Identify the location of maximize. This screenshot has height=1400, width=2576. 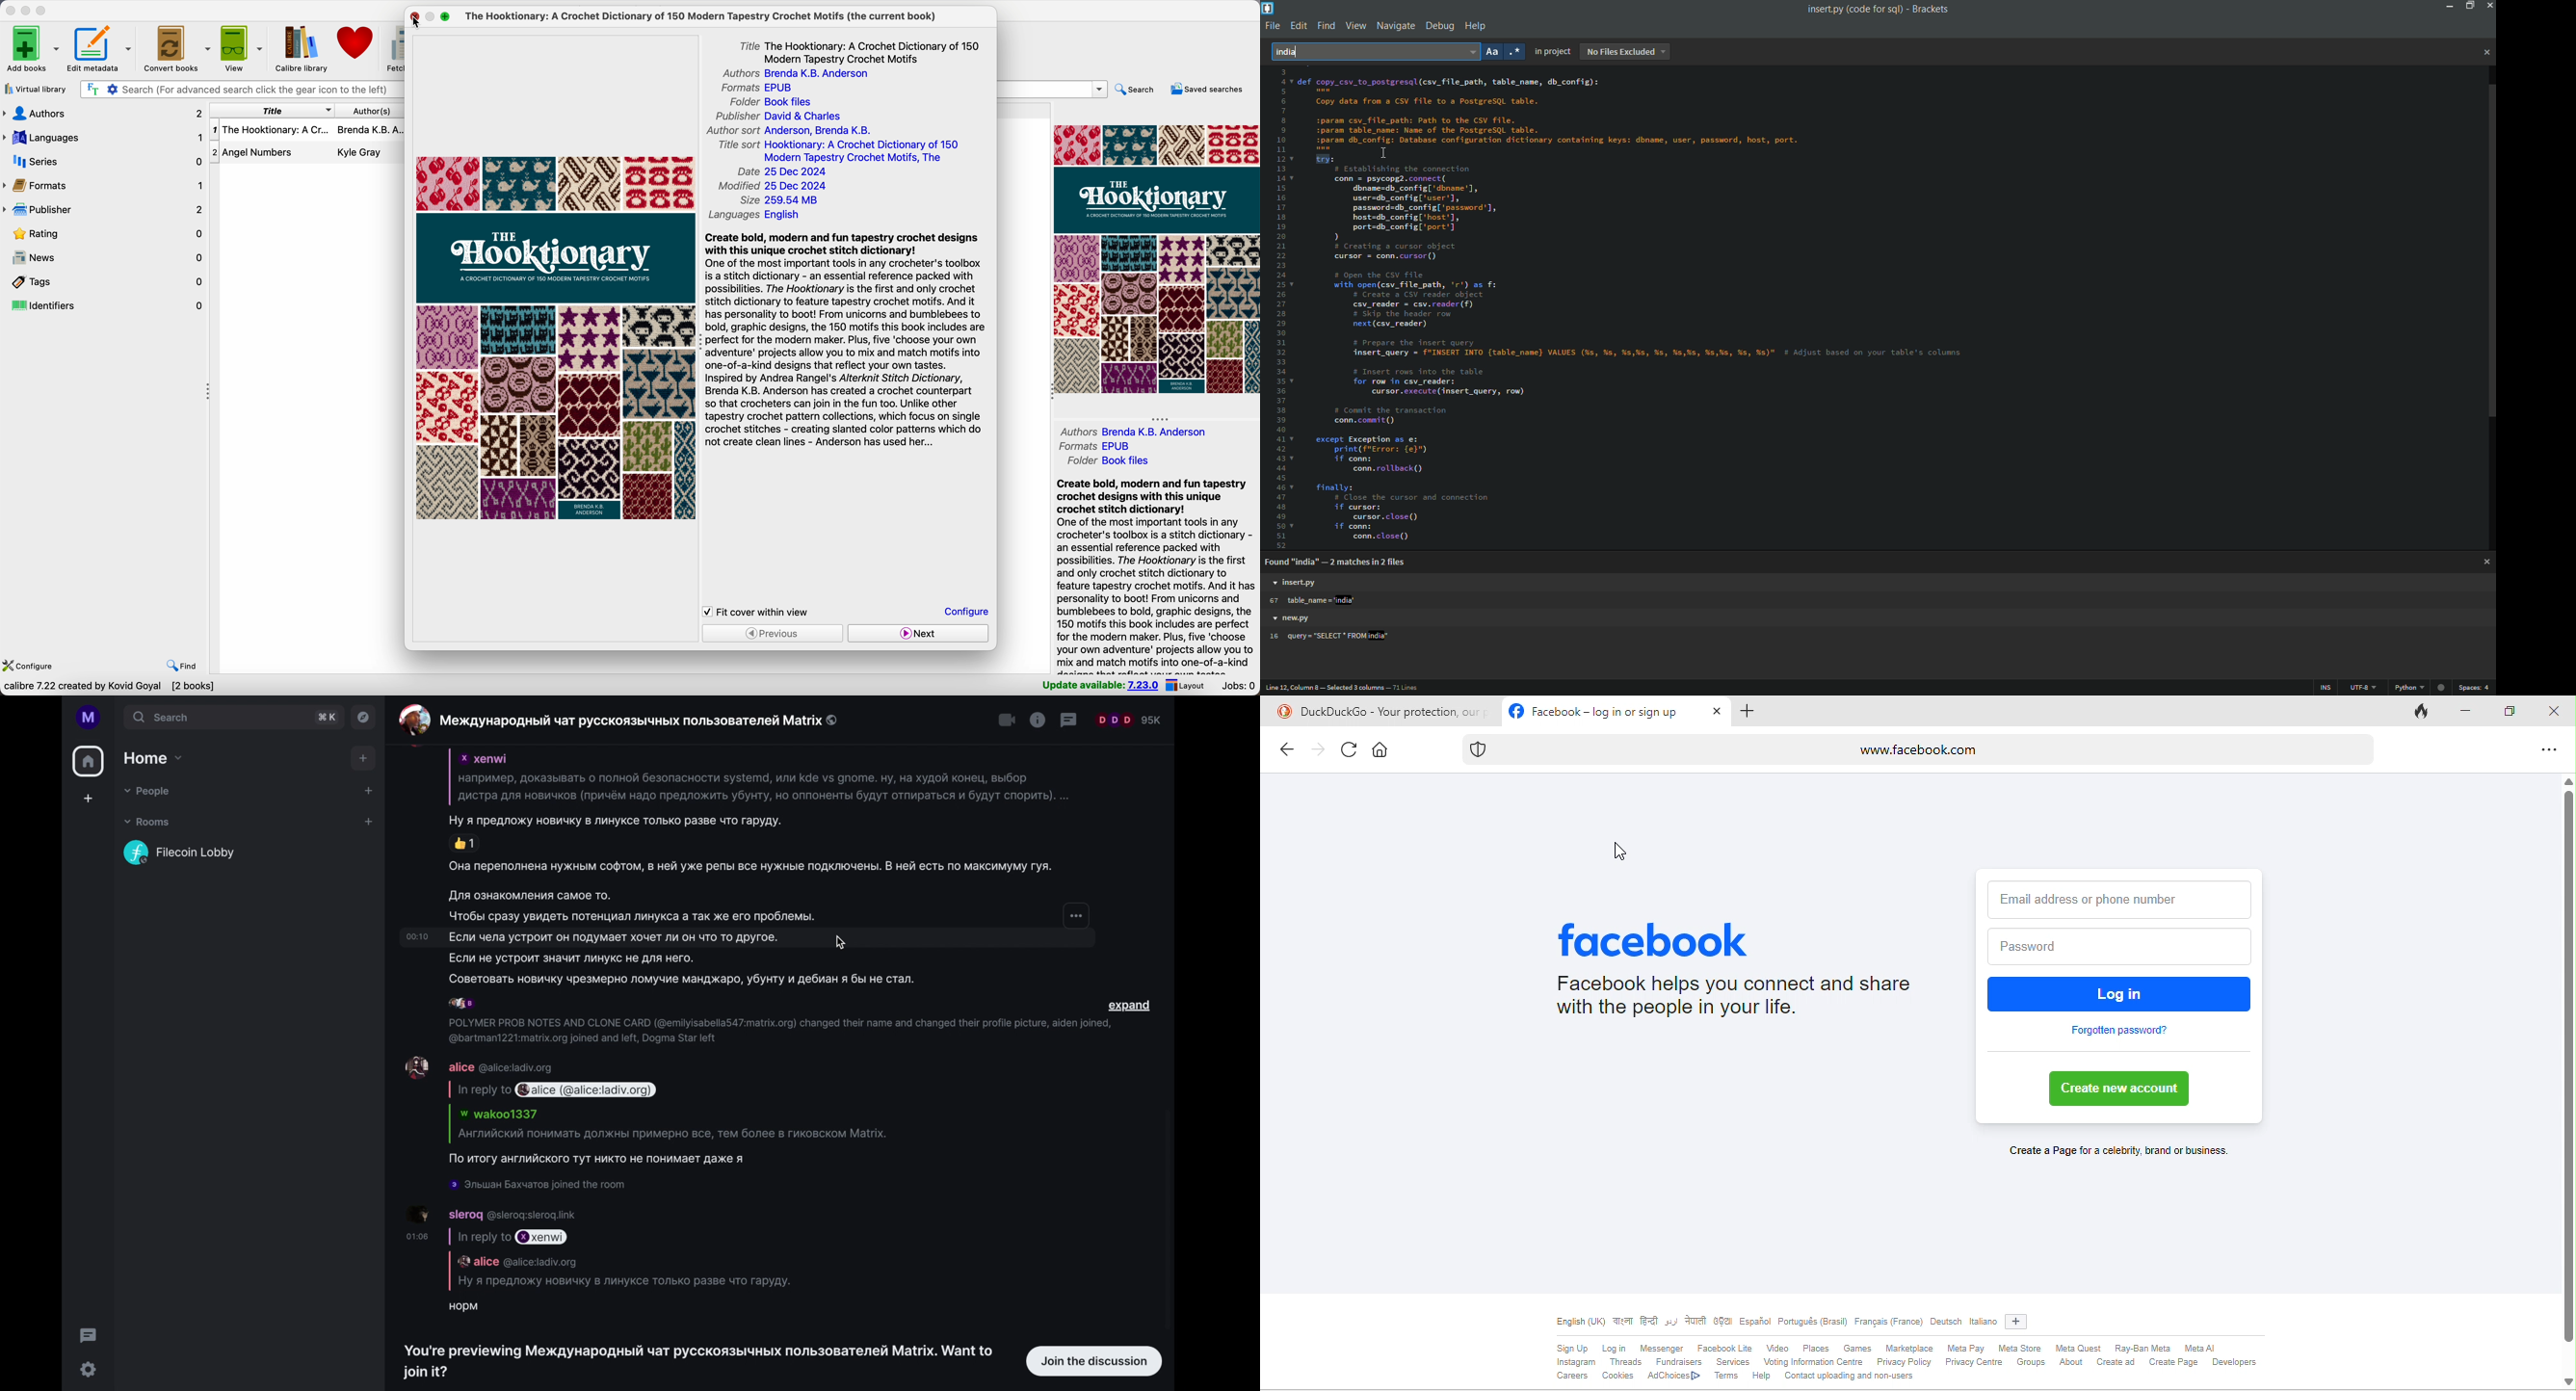
(445, 17).